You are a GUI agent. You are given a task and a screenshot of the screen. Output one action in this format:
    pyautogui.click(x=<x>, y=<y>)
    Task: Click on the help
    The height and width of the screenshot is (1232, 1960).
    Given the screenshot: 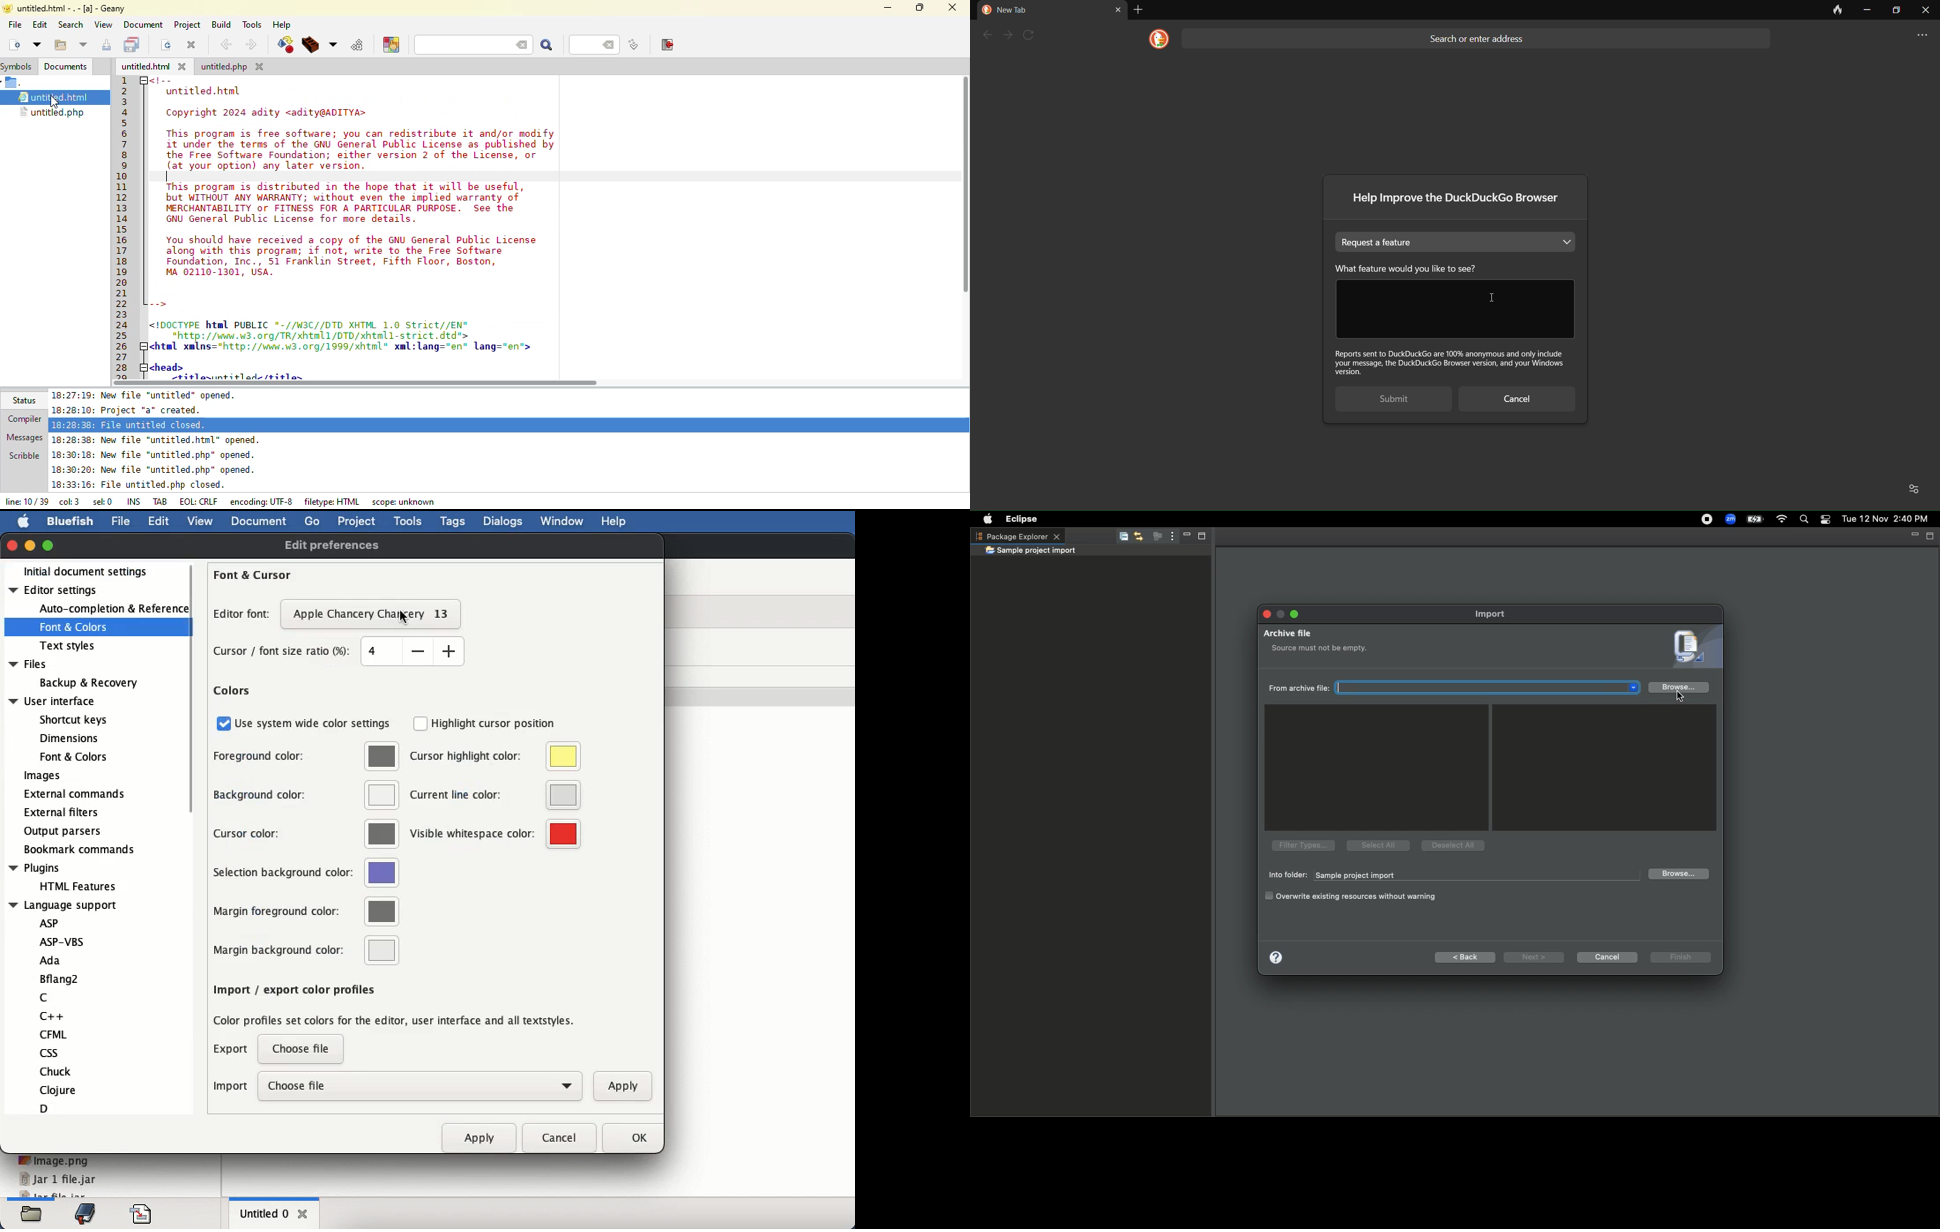 What is the action you would take?
    pyautogui.click(x=614, y=522)
    